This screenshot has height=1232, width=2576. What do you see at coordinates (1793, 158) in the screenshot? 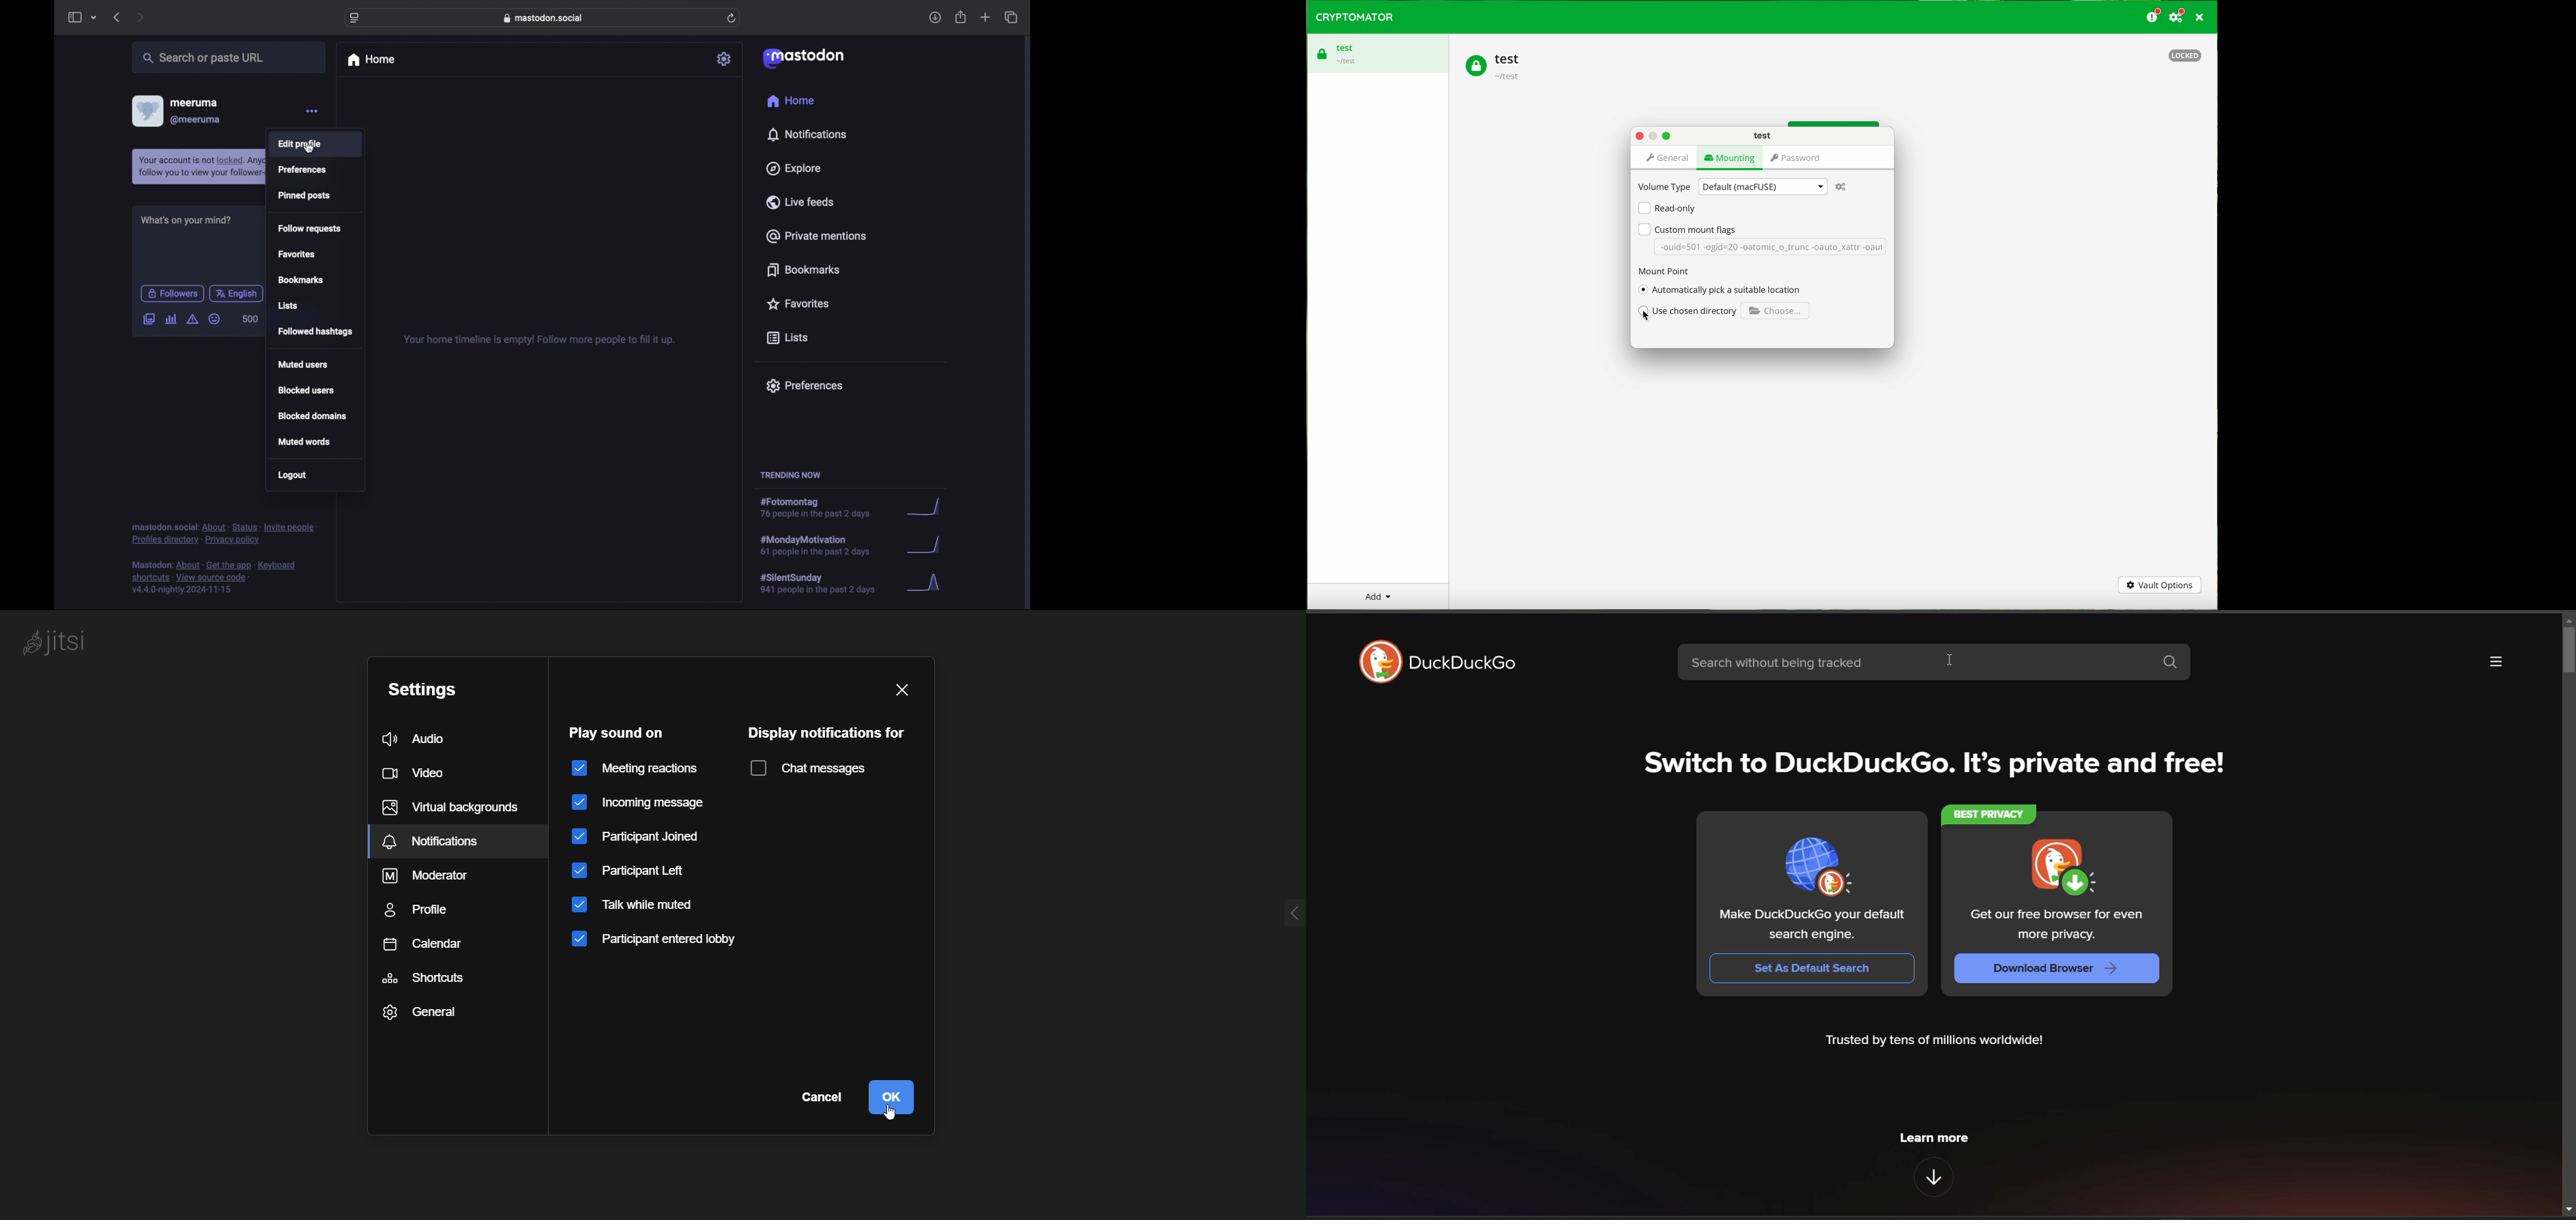
I see `password` at bounding box center [1793, 158].